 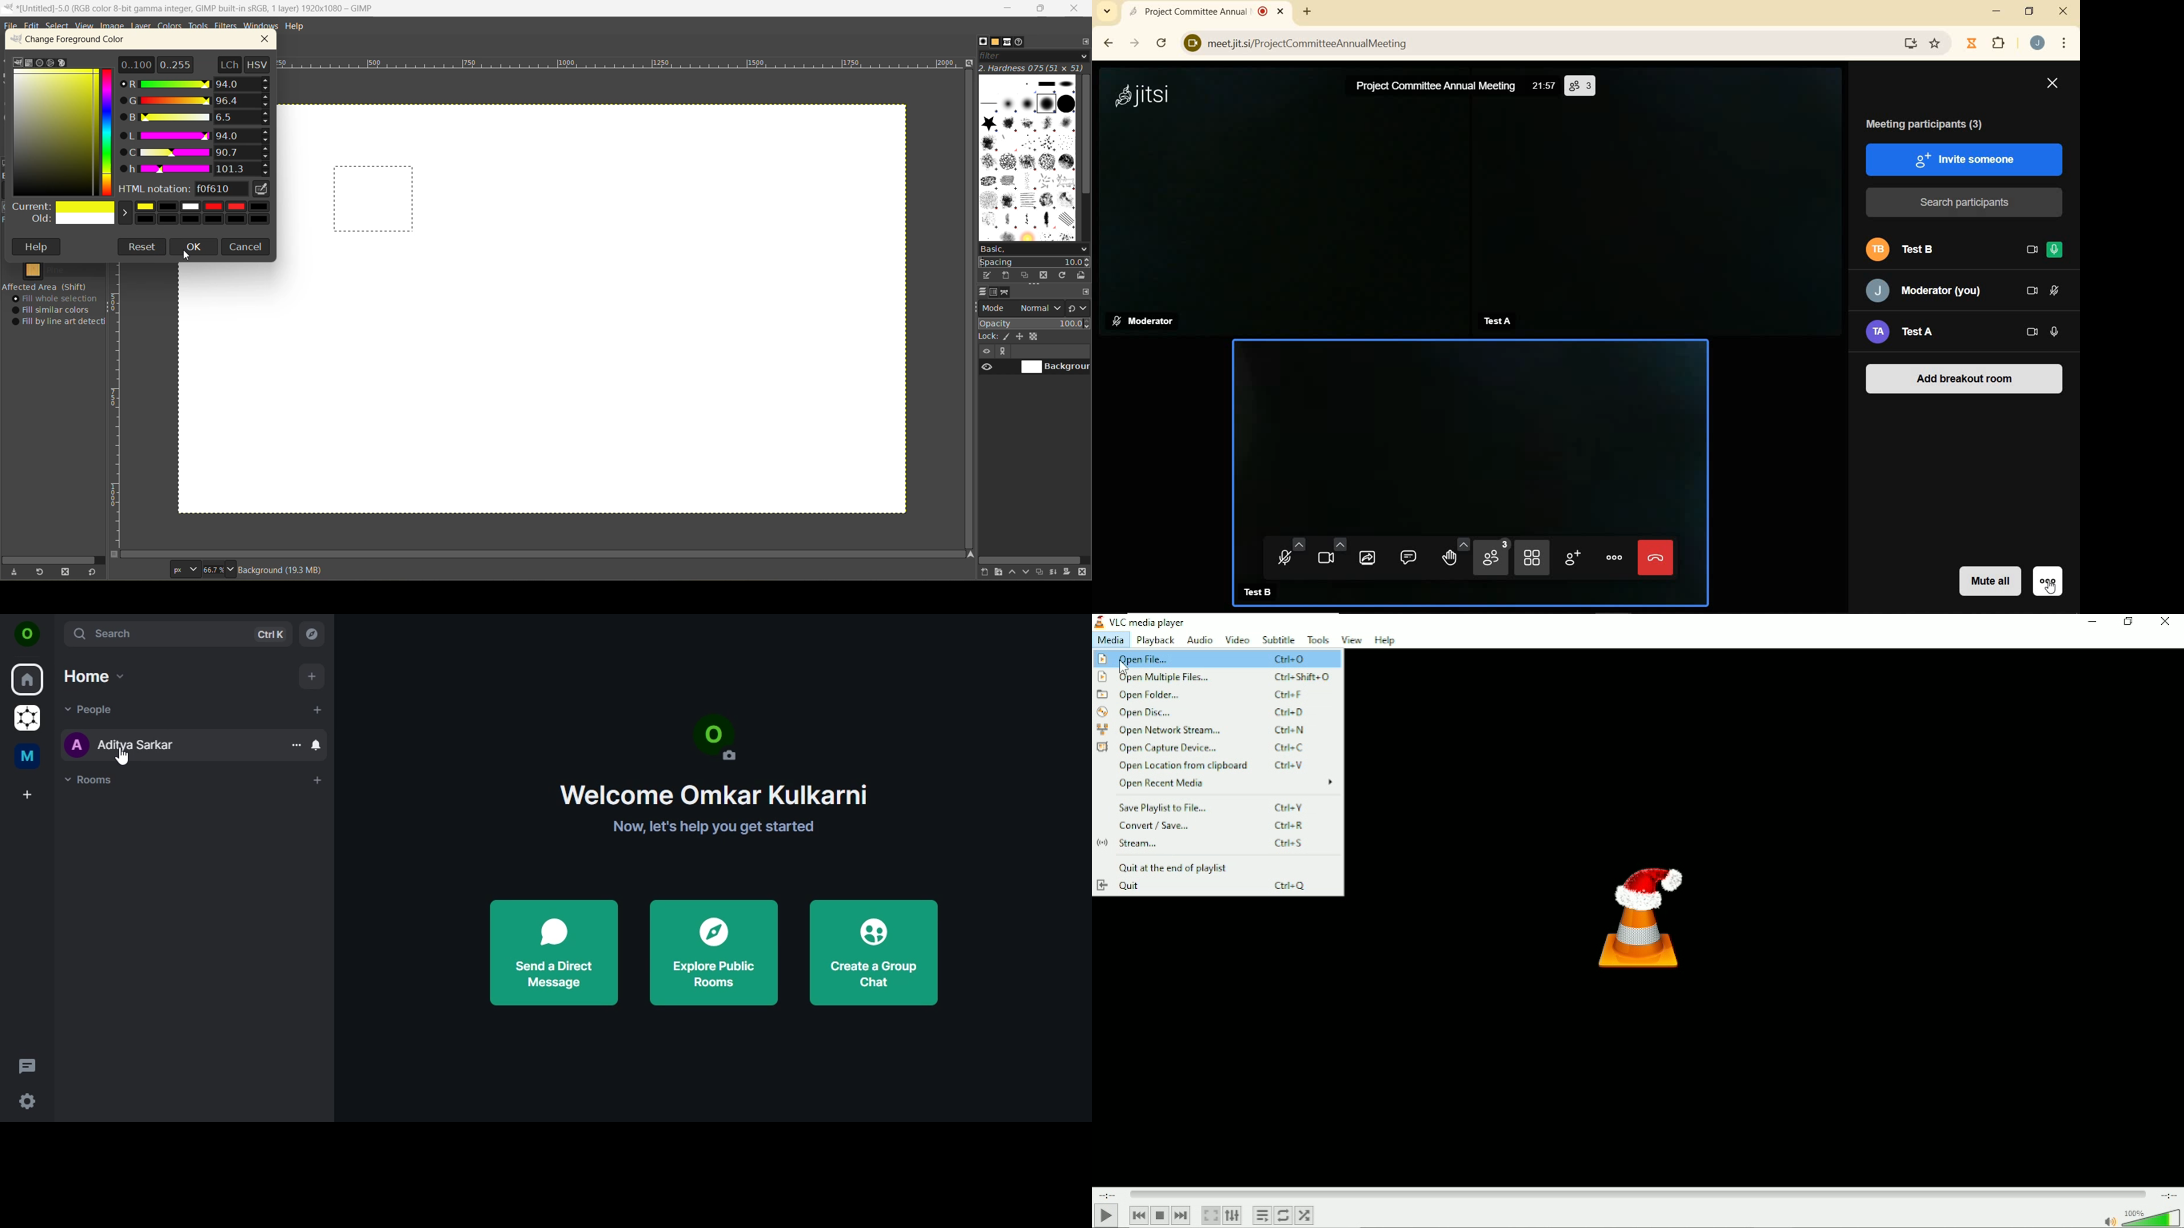 I want to click on notification, so click(x=318, y=746).